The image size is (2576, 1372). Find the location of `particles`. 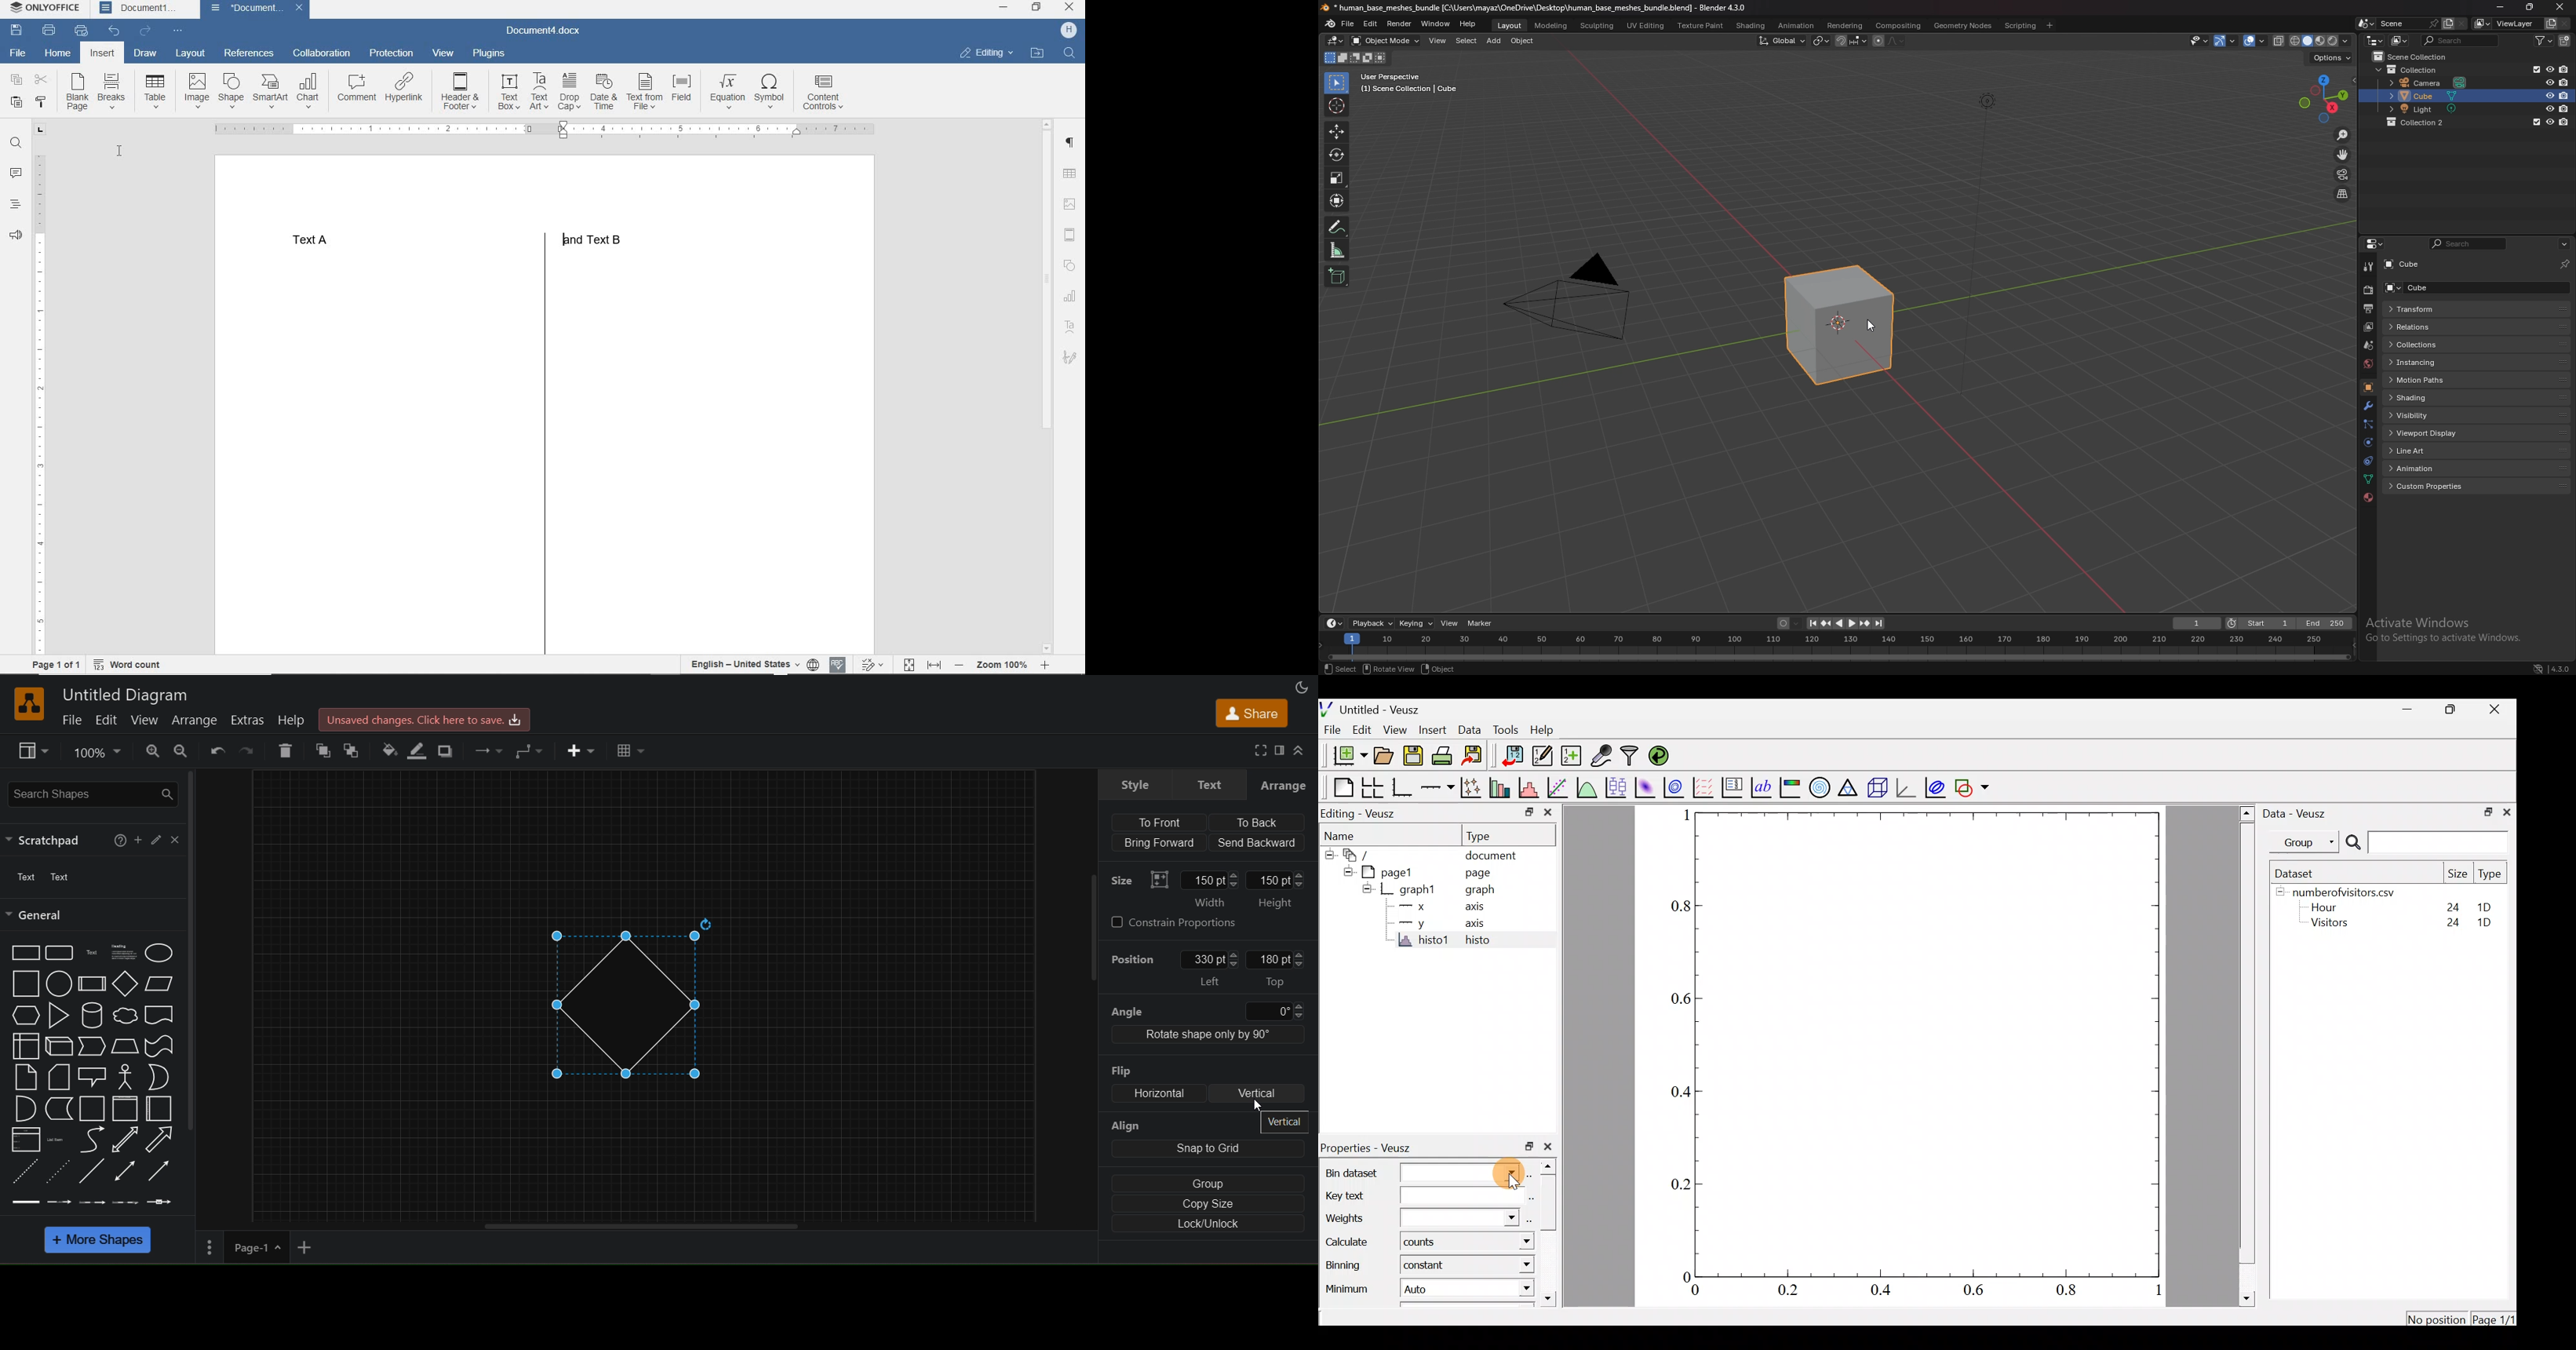

particles is located at coordinates (2368, 425).